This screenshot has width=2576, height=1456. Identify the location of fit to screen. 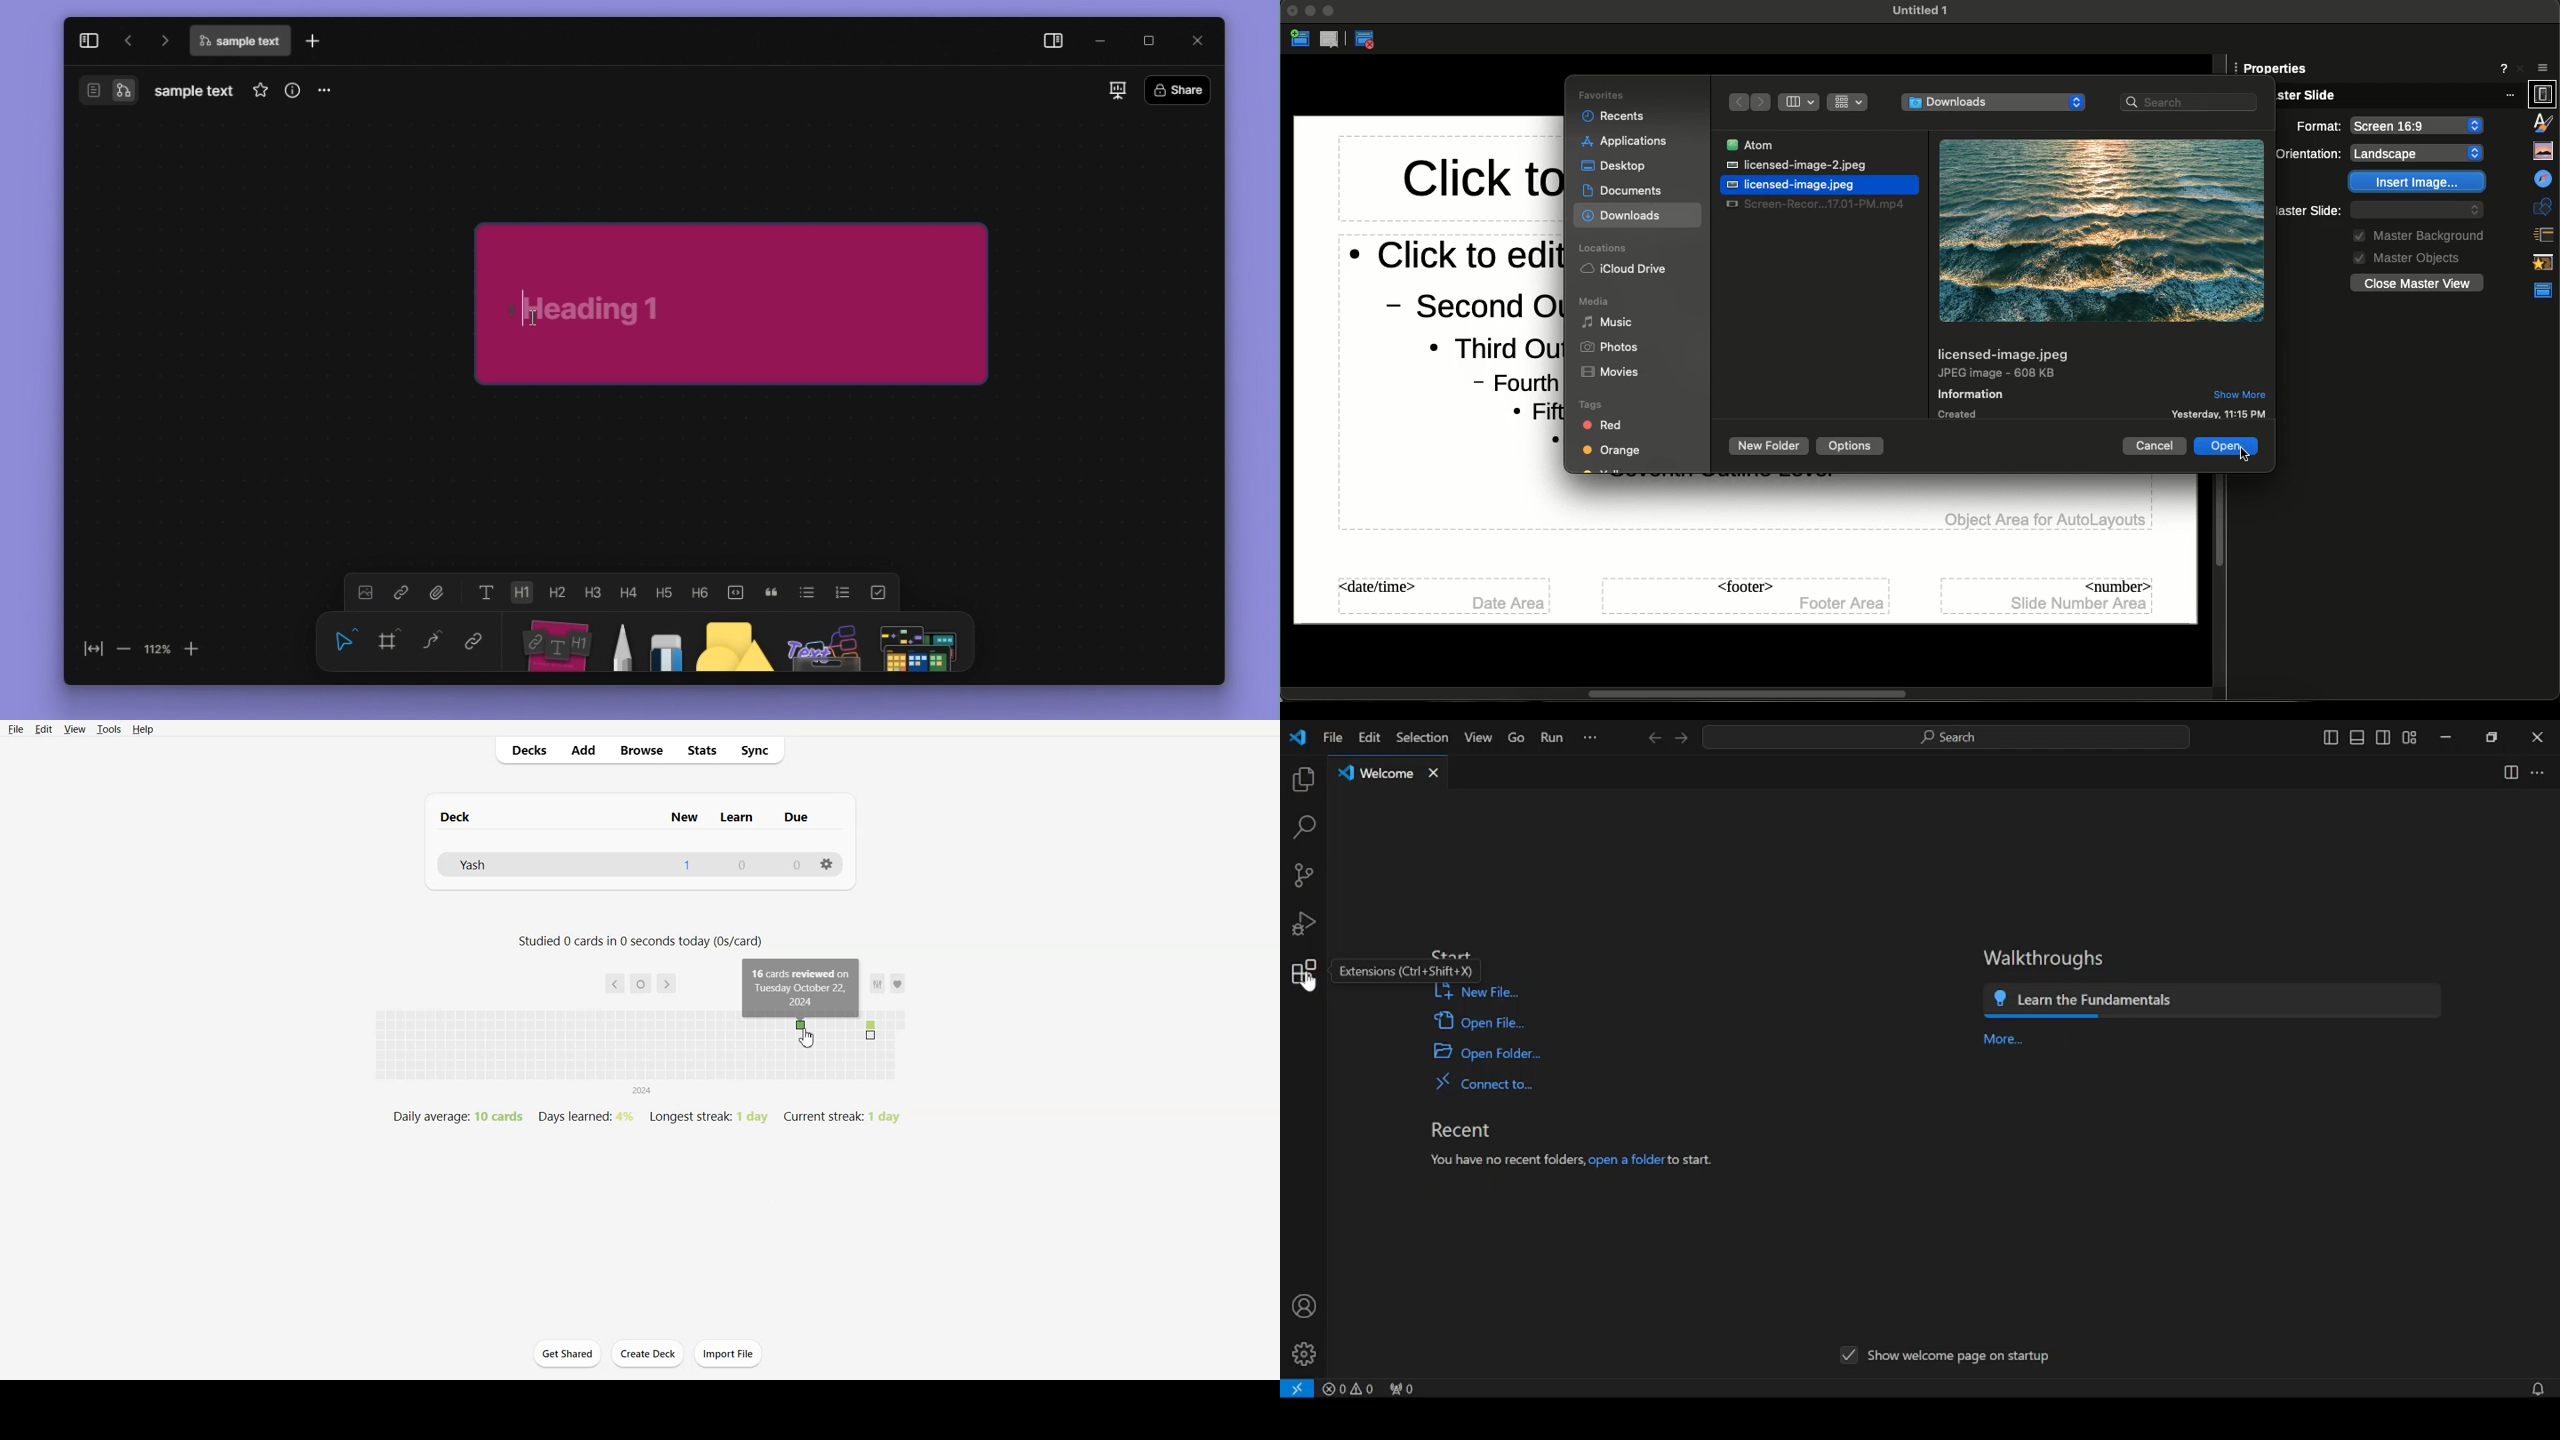
(94, 649).